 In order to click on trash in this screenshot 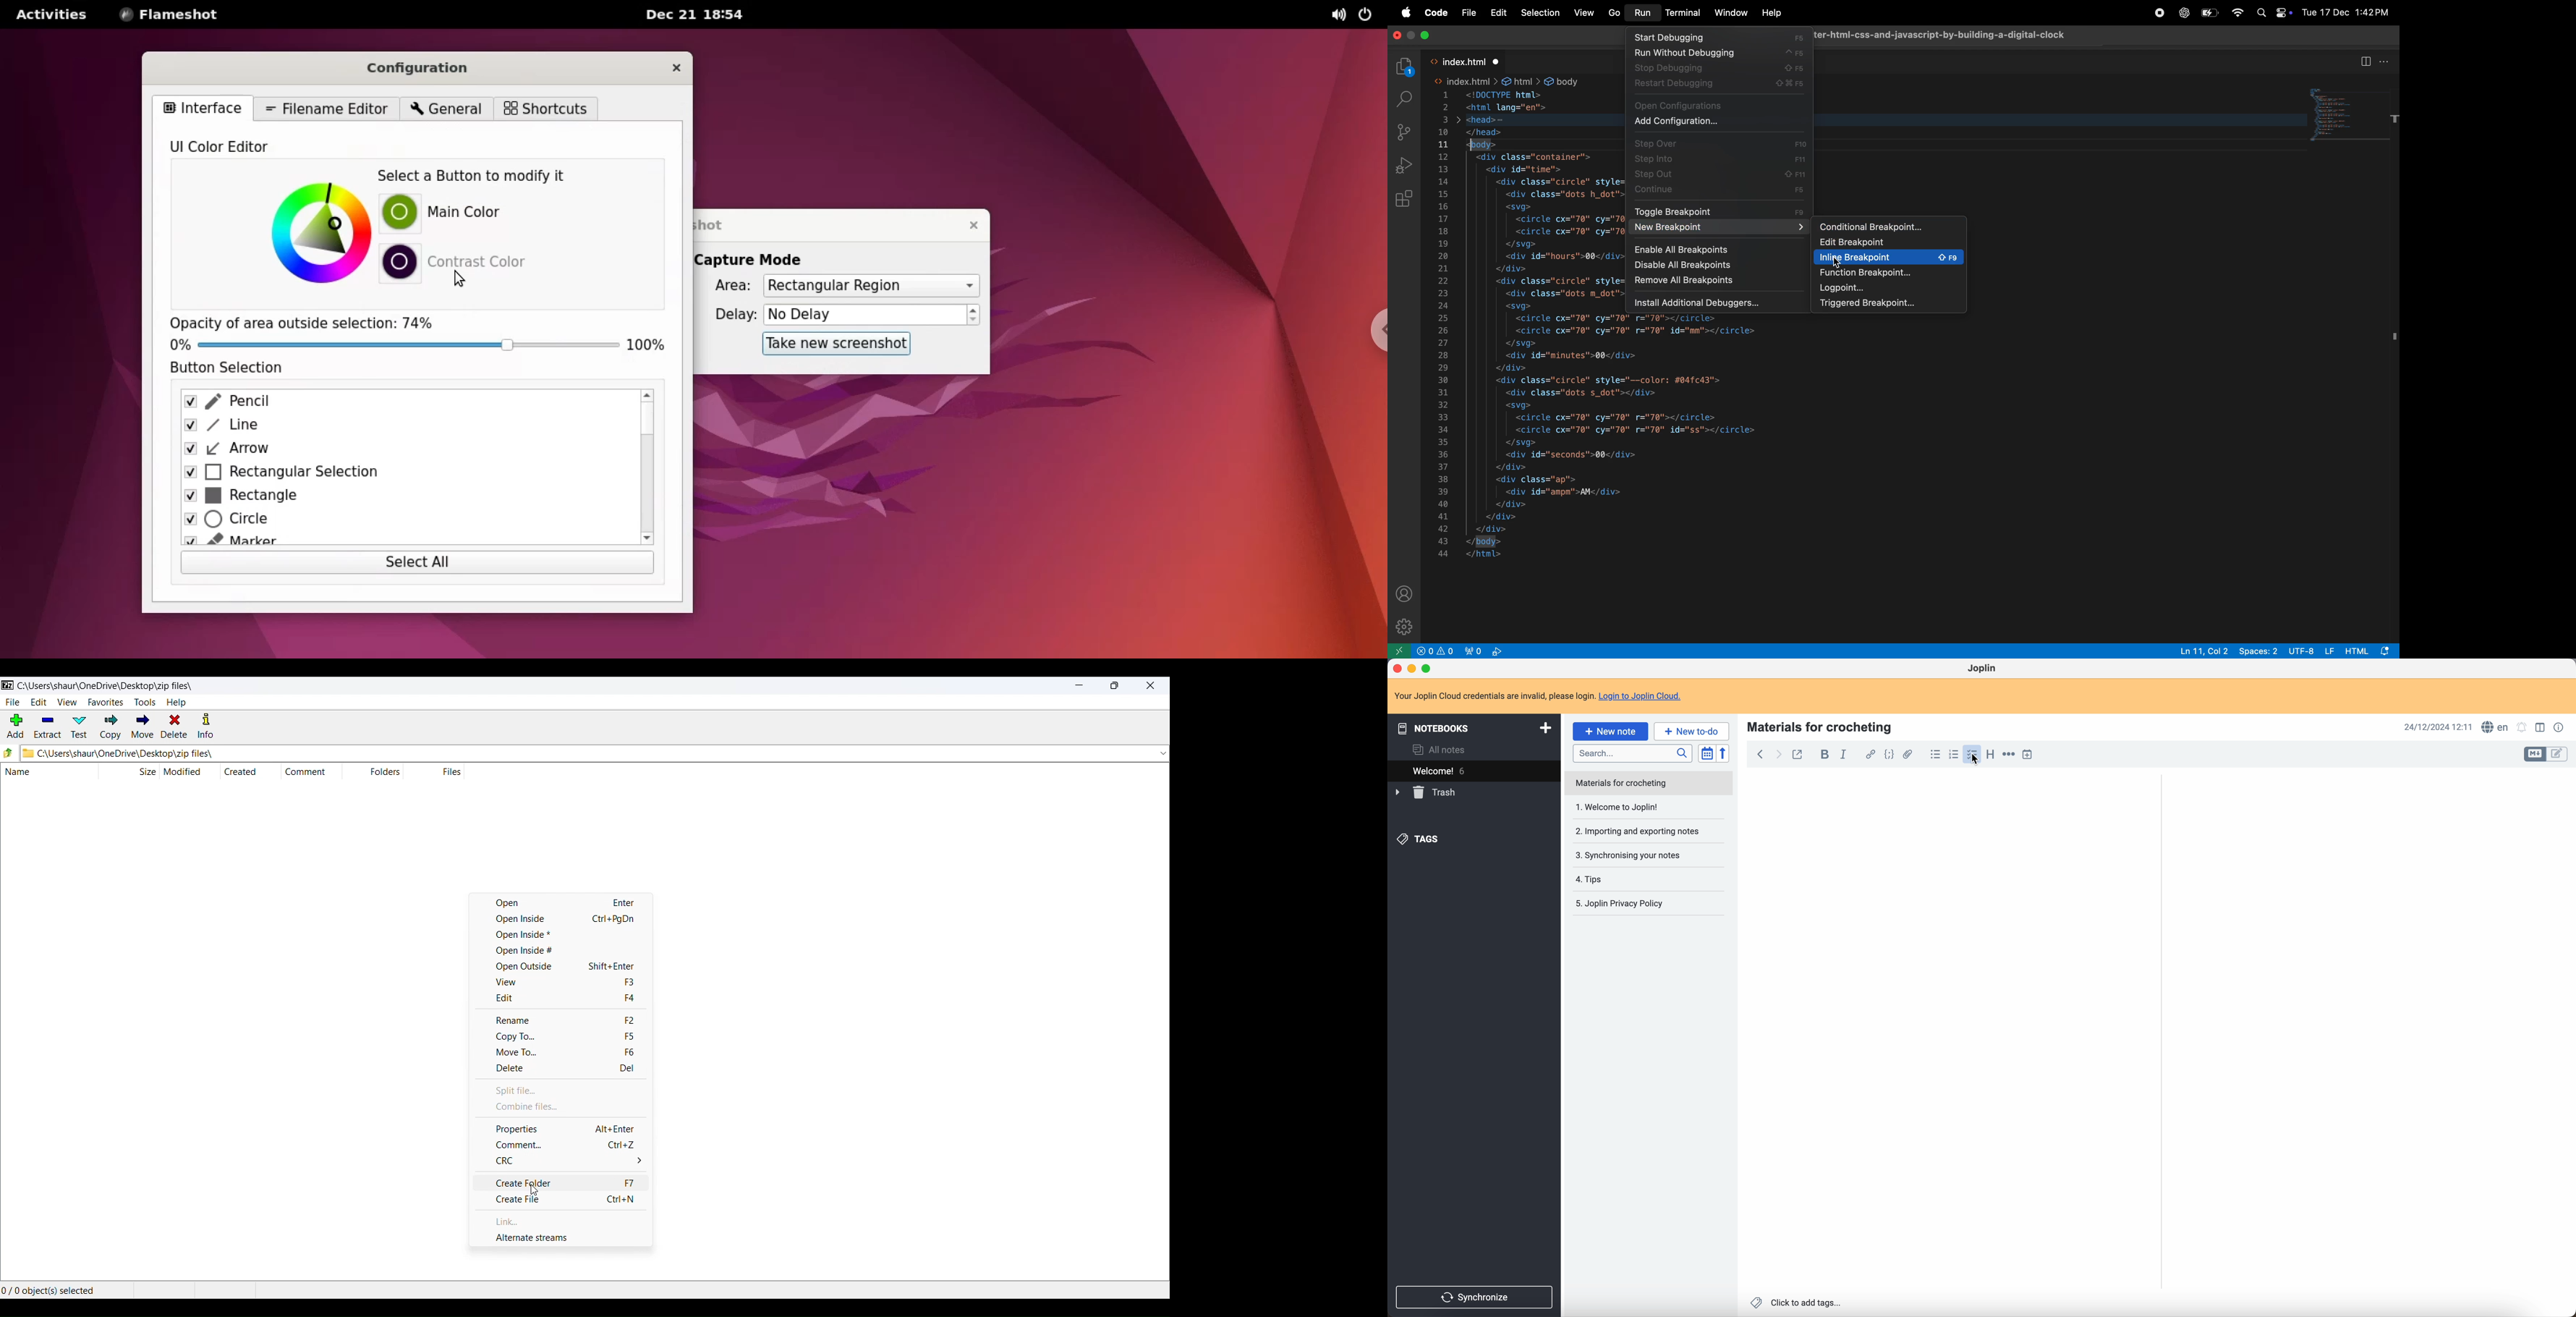, I will do `click(1427, 793)`.